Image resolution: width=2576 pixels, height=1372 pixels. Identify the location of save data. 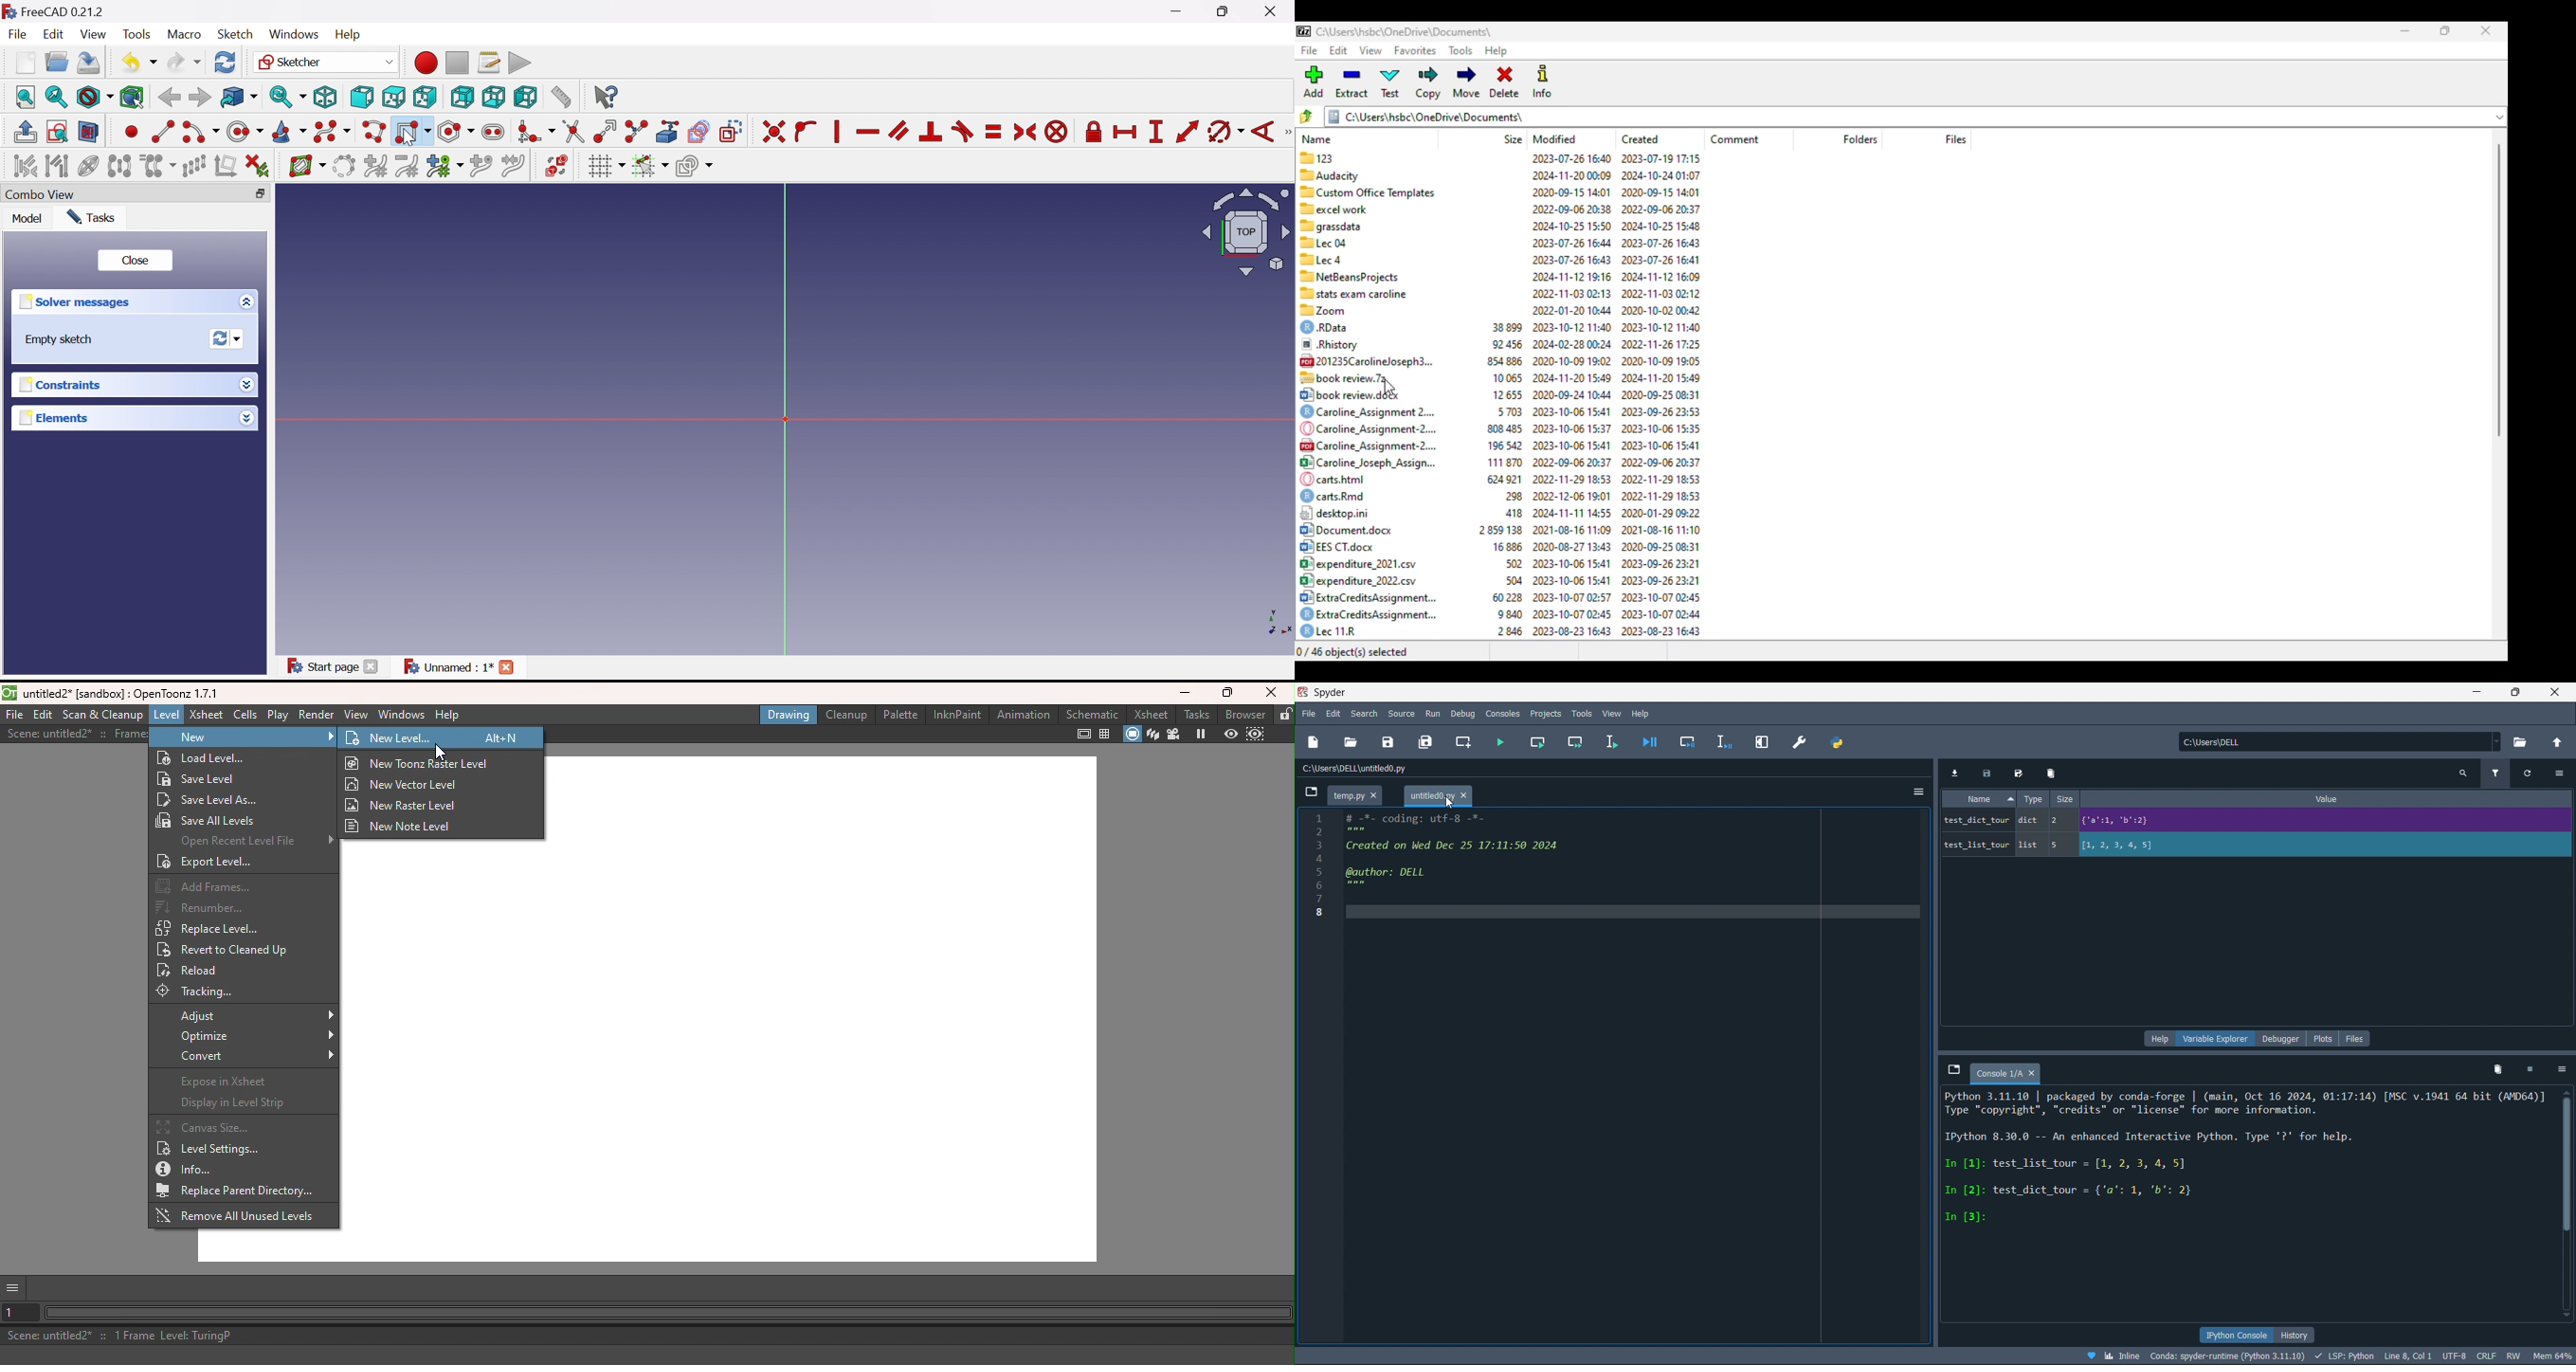
(1986, 771).